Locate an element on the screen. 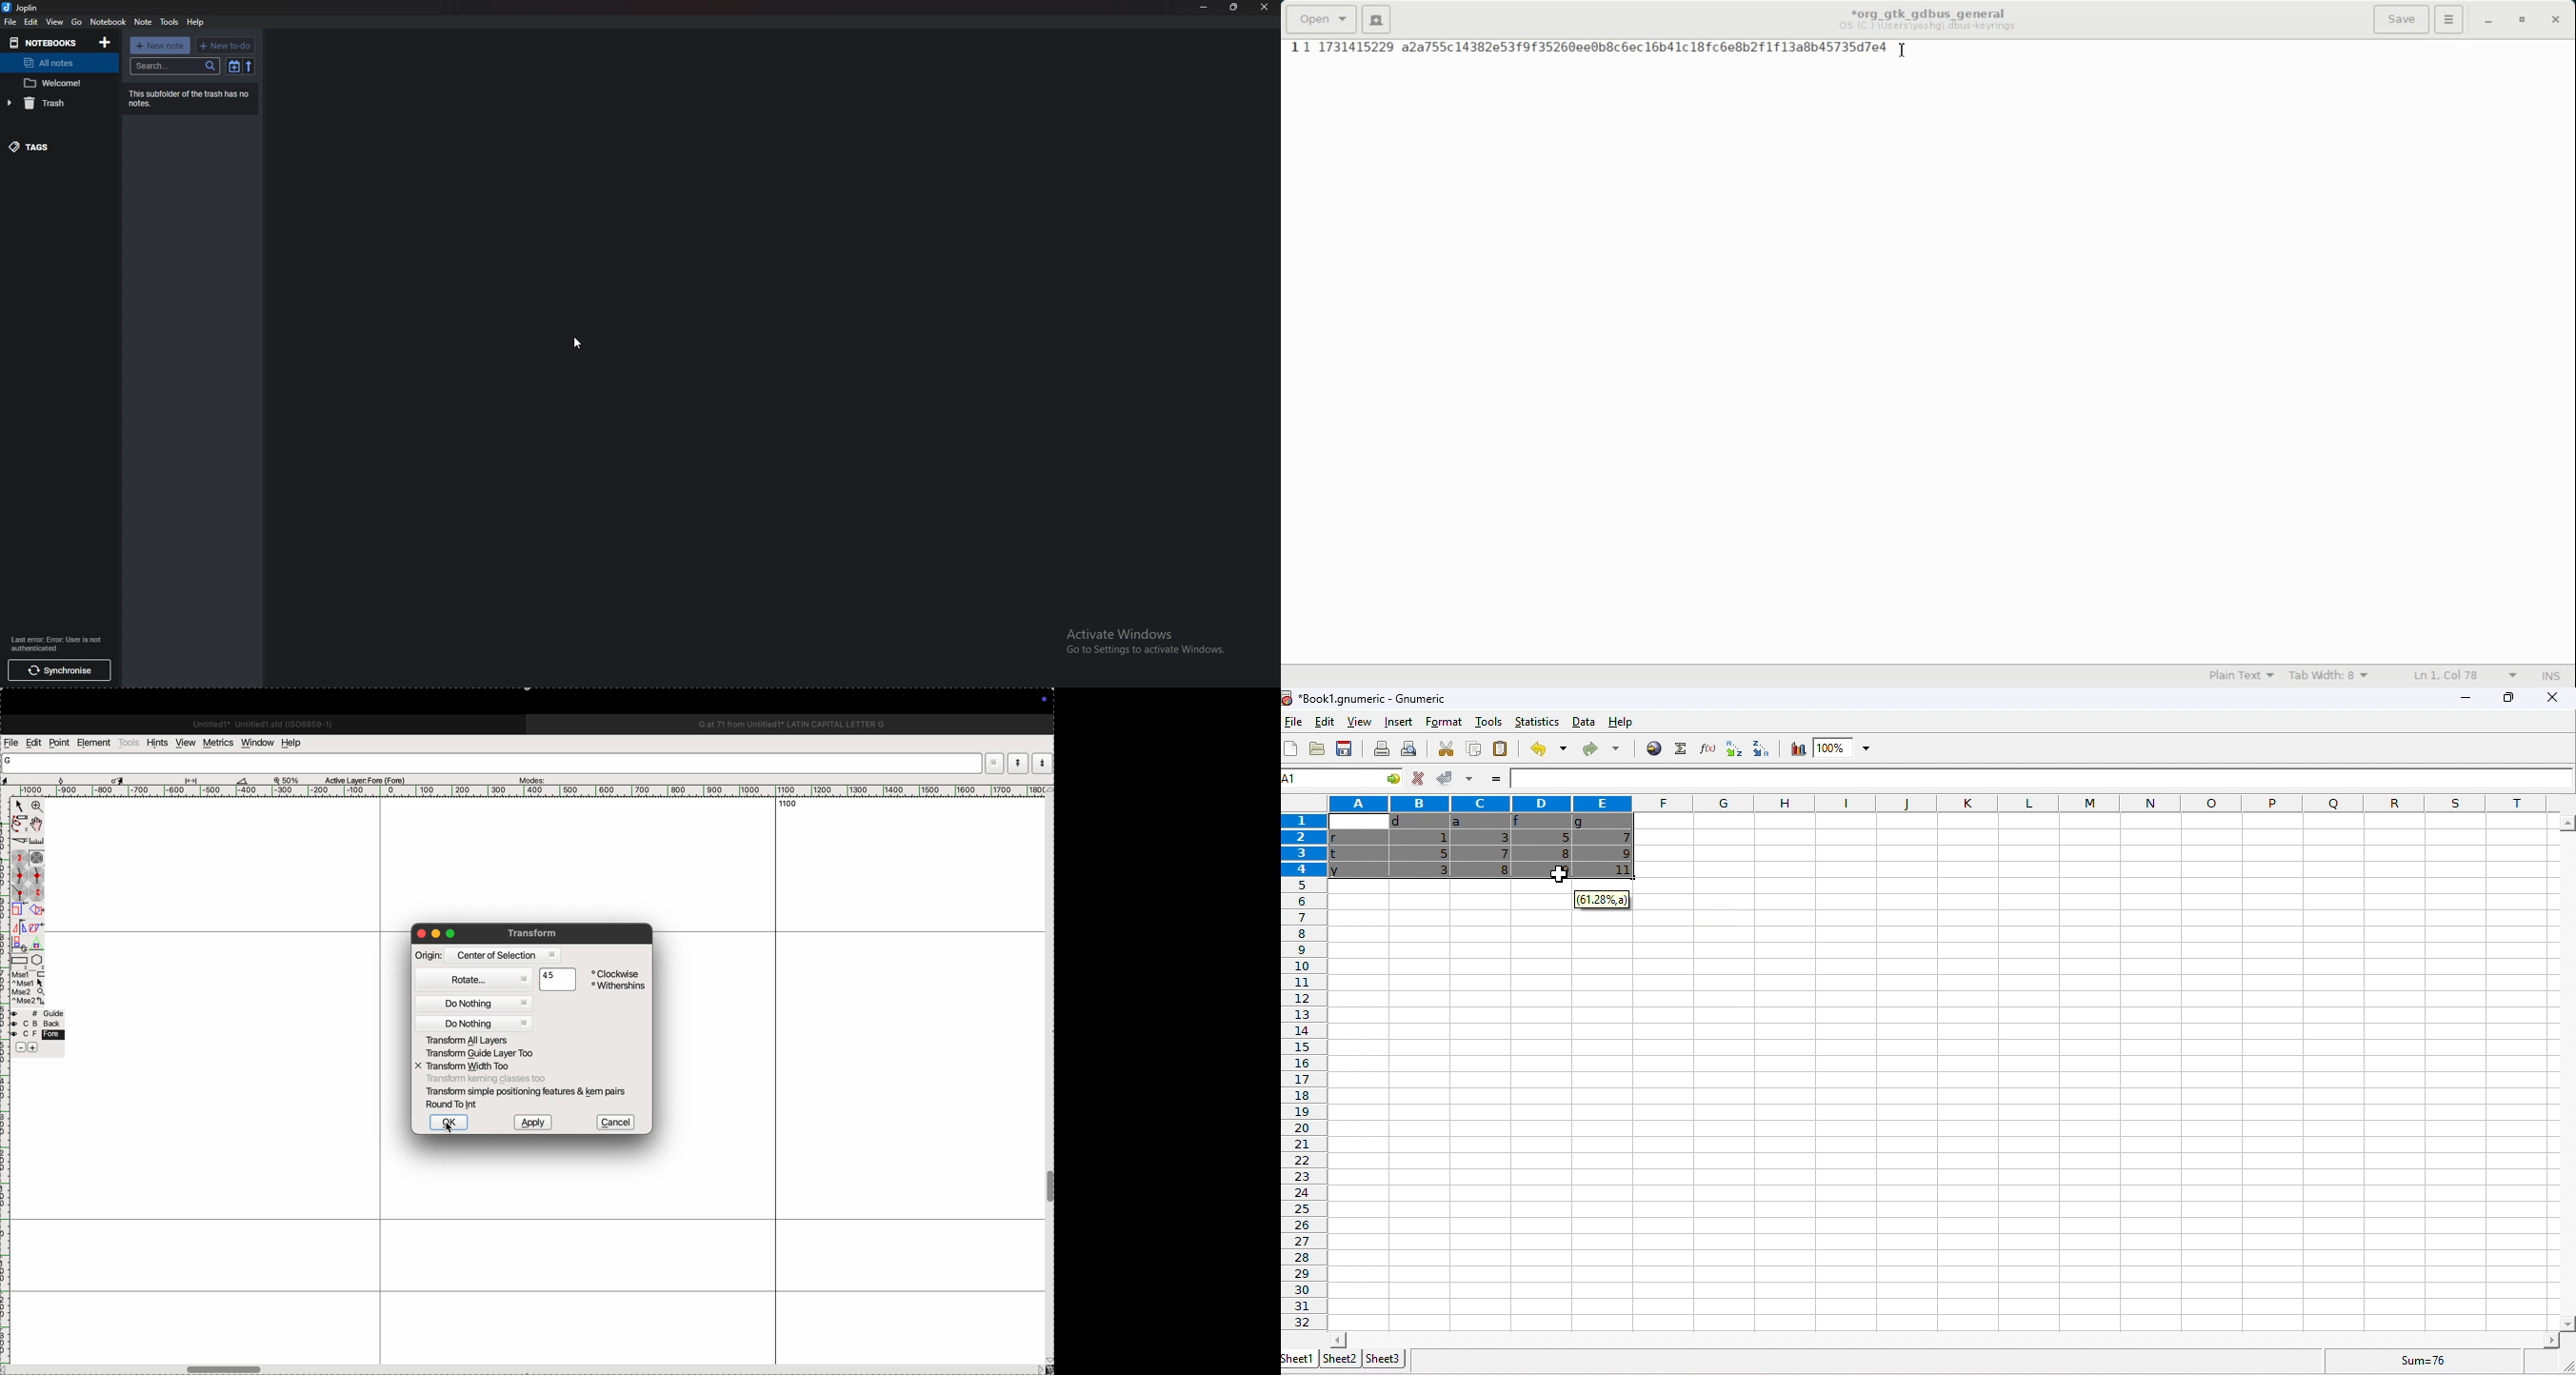 The image size is (2576, 1400). Untitled1 Untitled 1.sfd (IS08859-1) is located at coordinates (256, 723).